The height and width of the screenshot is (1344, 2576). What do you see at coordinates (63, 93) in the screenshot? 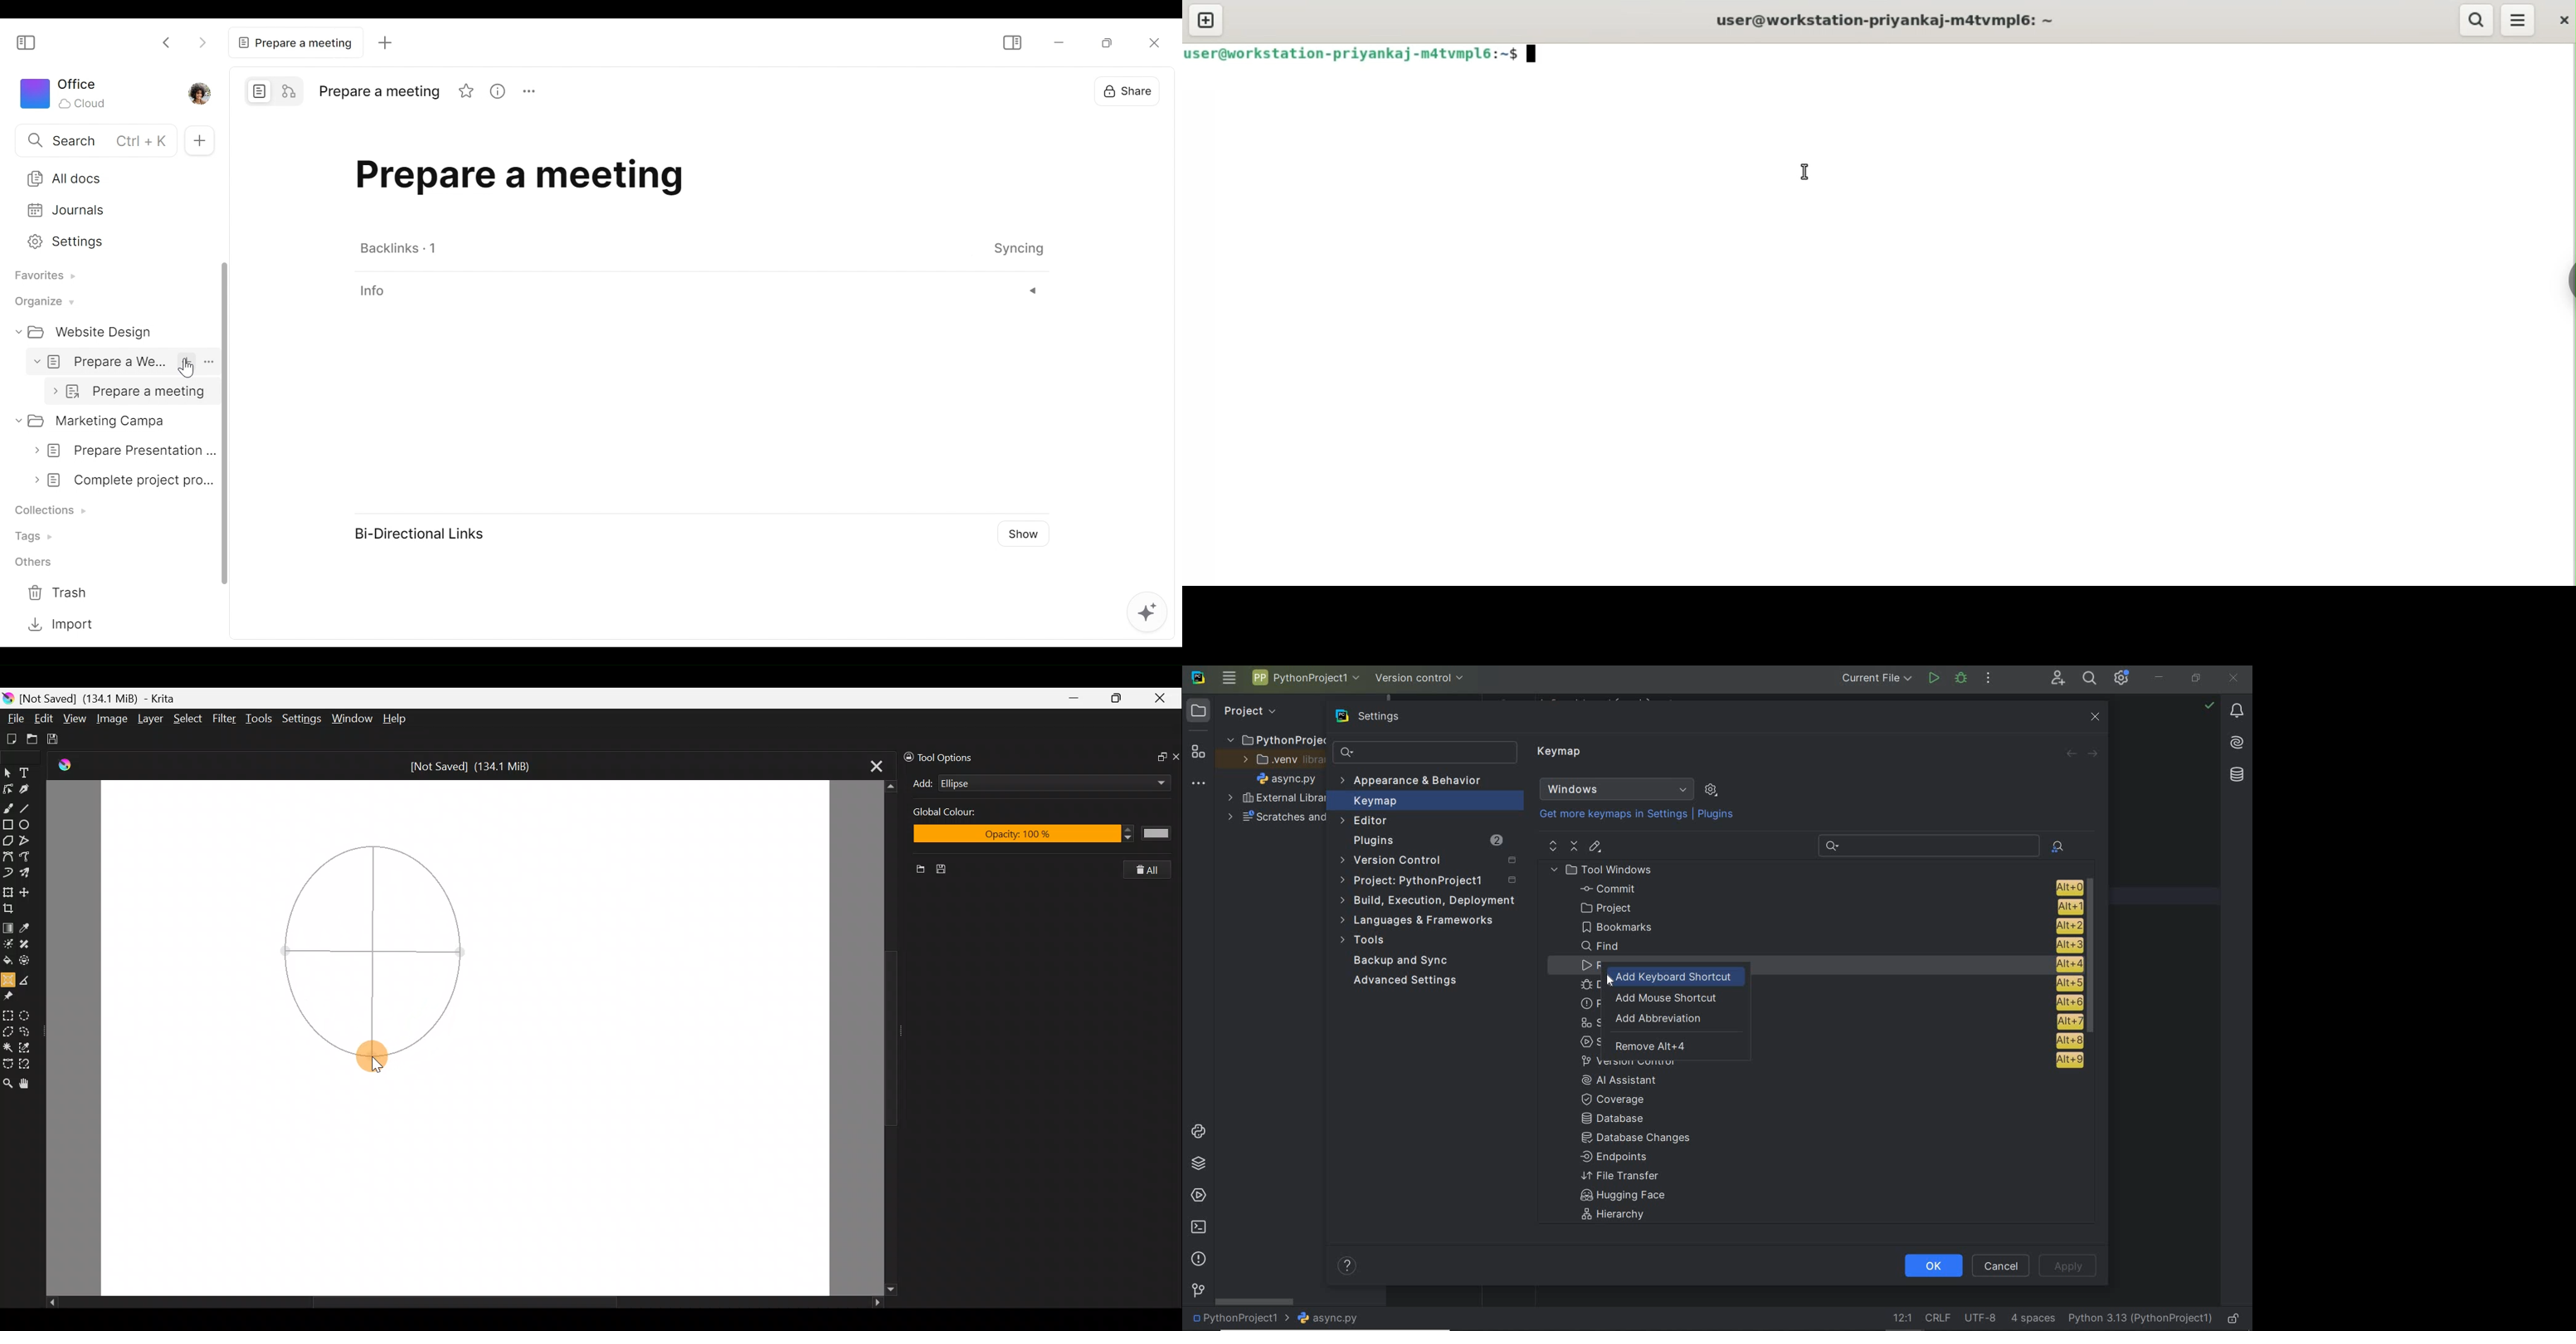
I see `Workspace` at bounding box center [63, 93].